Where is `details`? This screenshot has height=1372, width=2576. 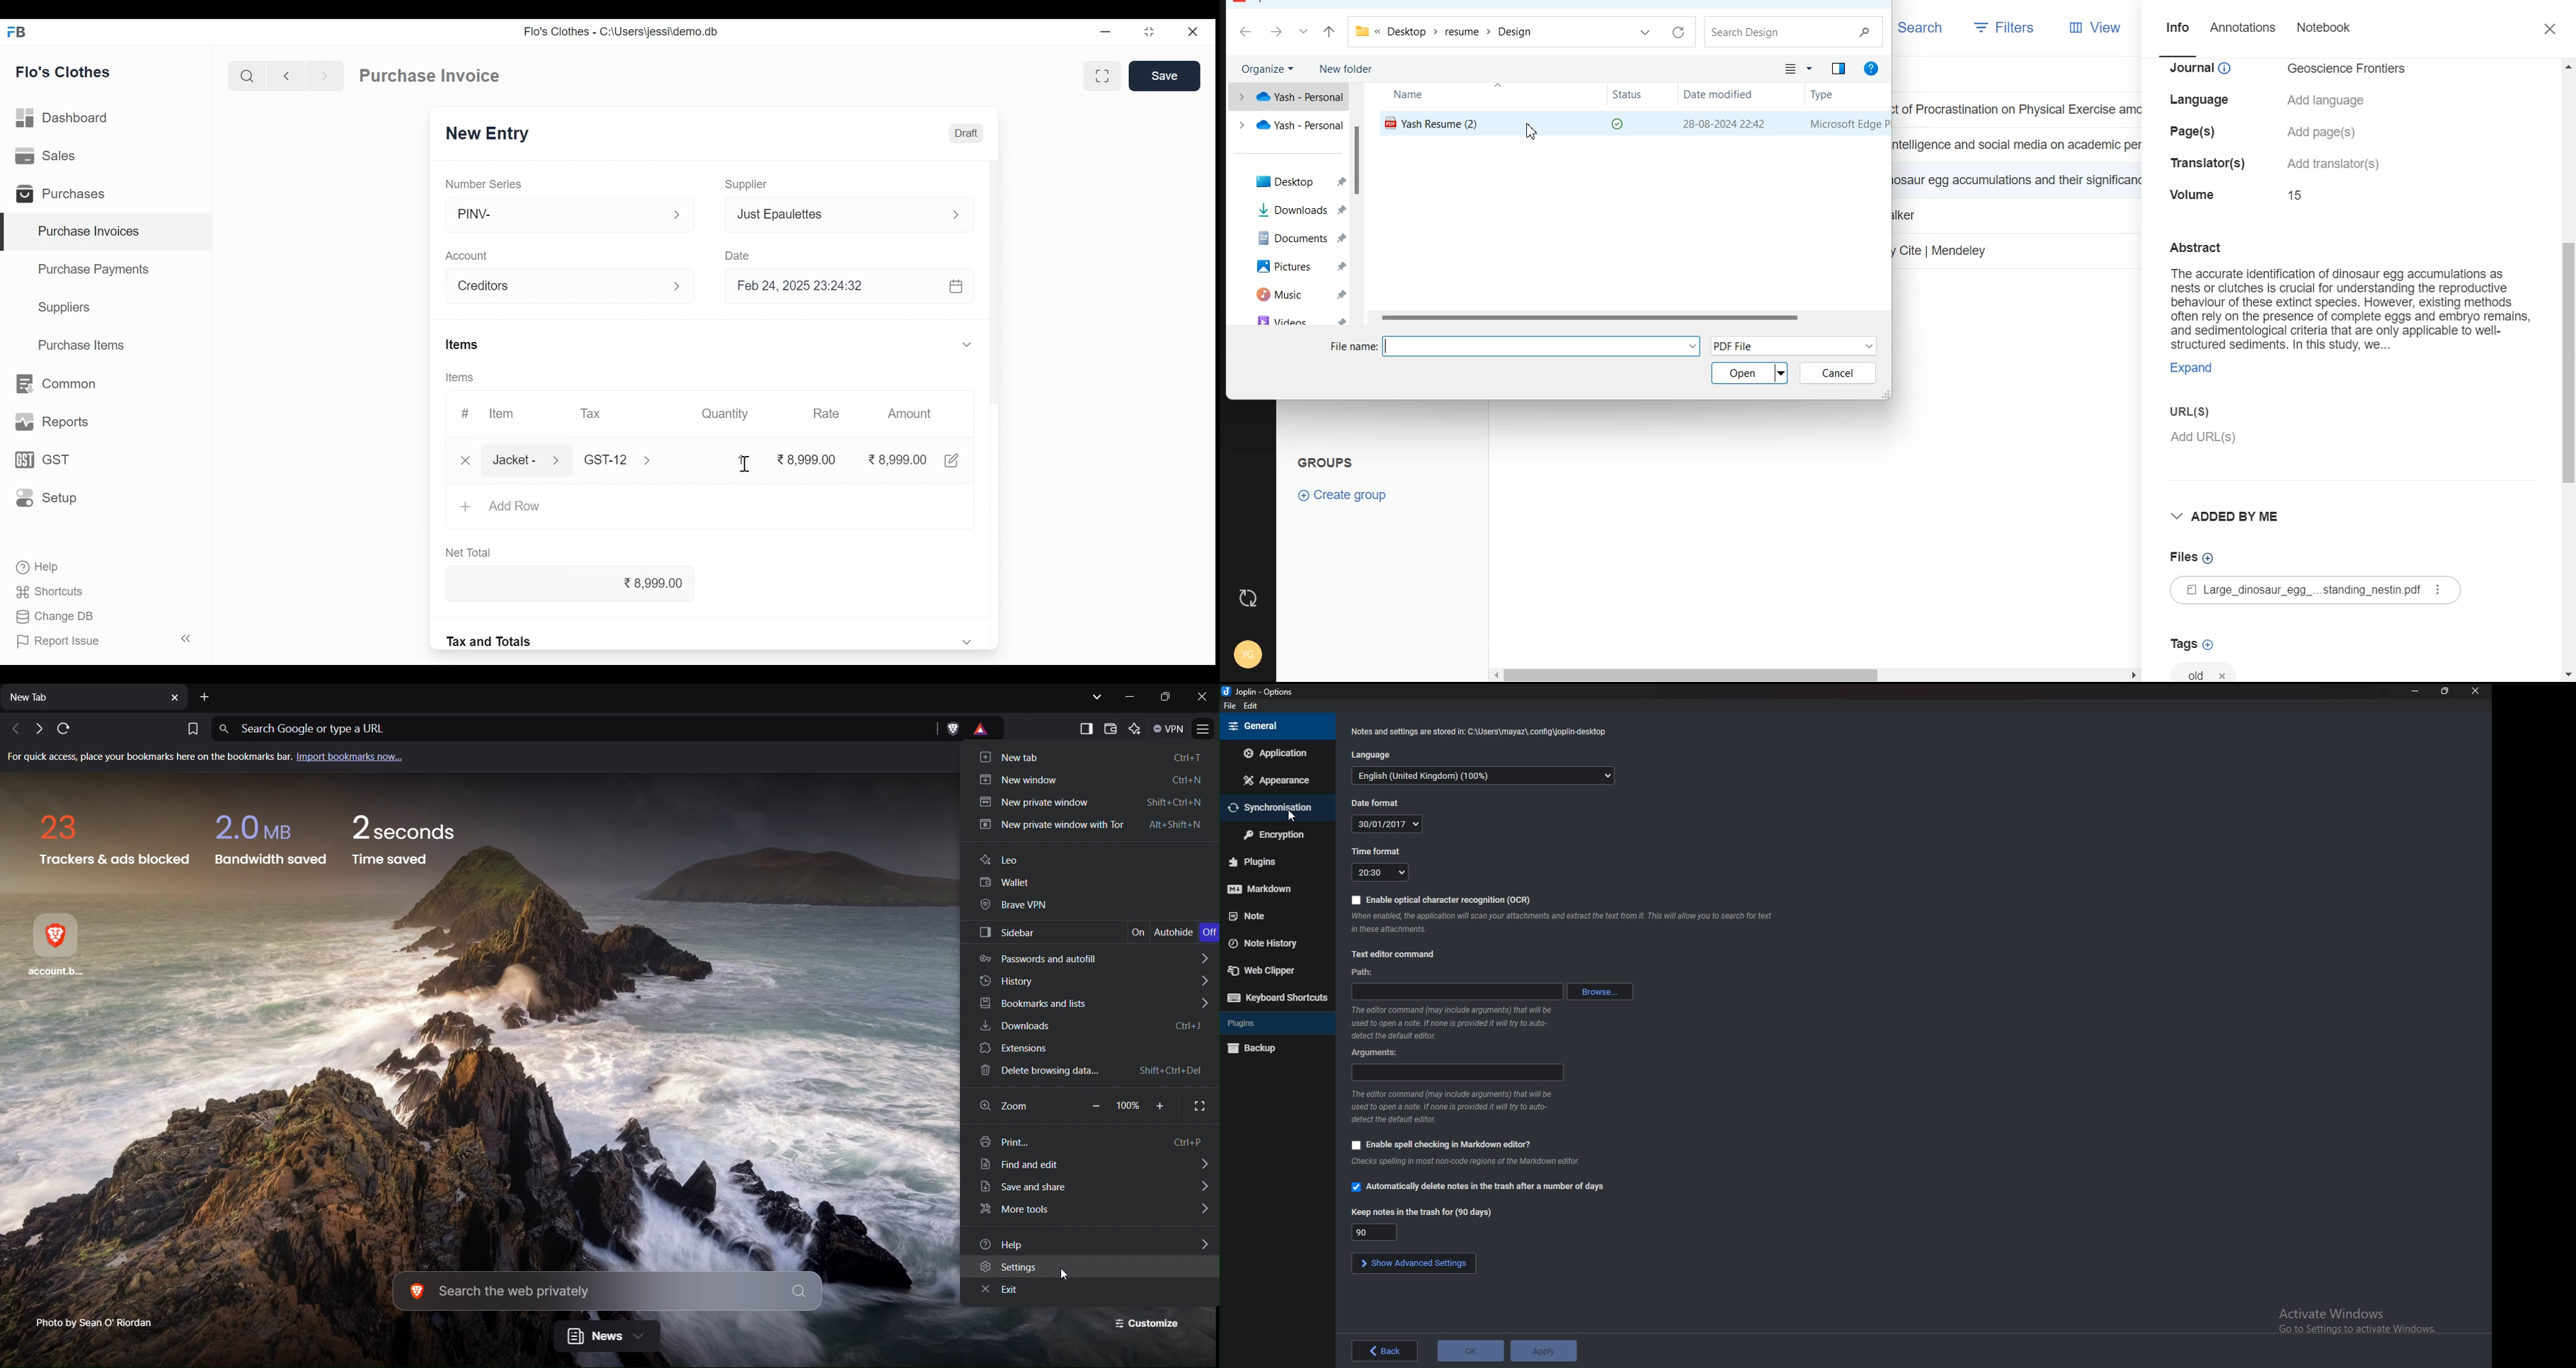
details is located at coordinates (2210, 165).